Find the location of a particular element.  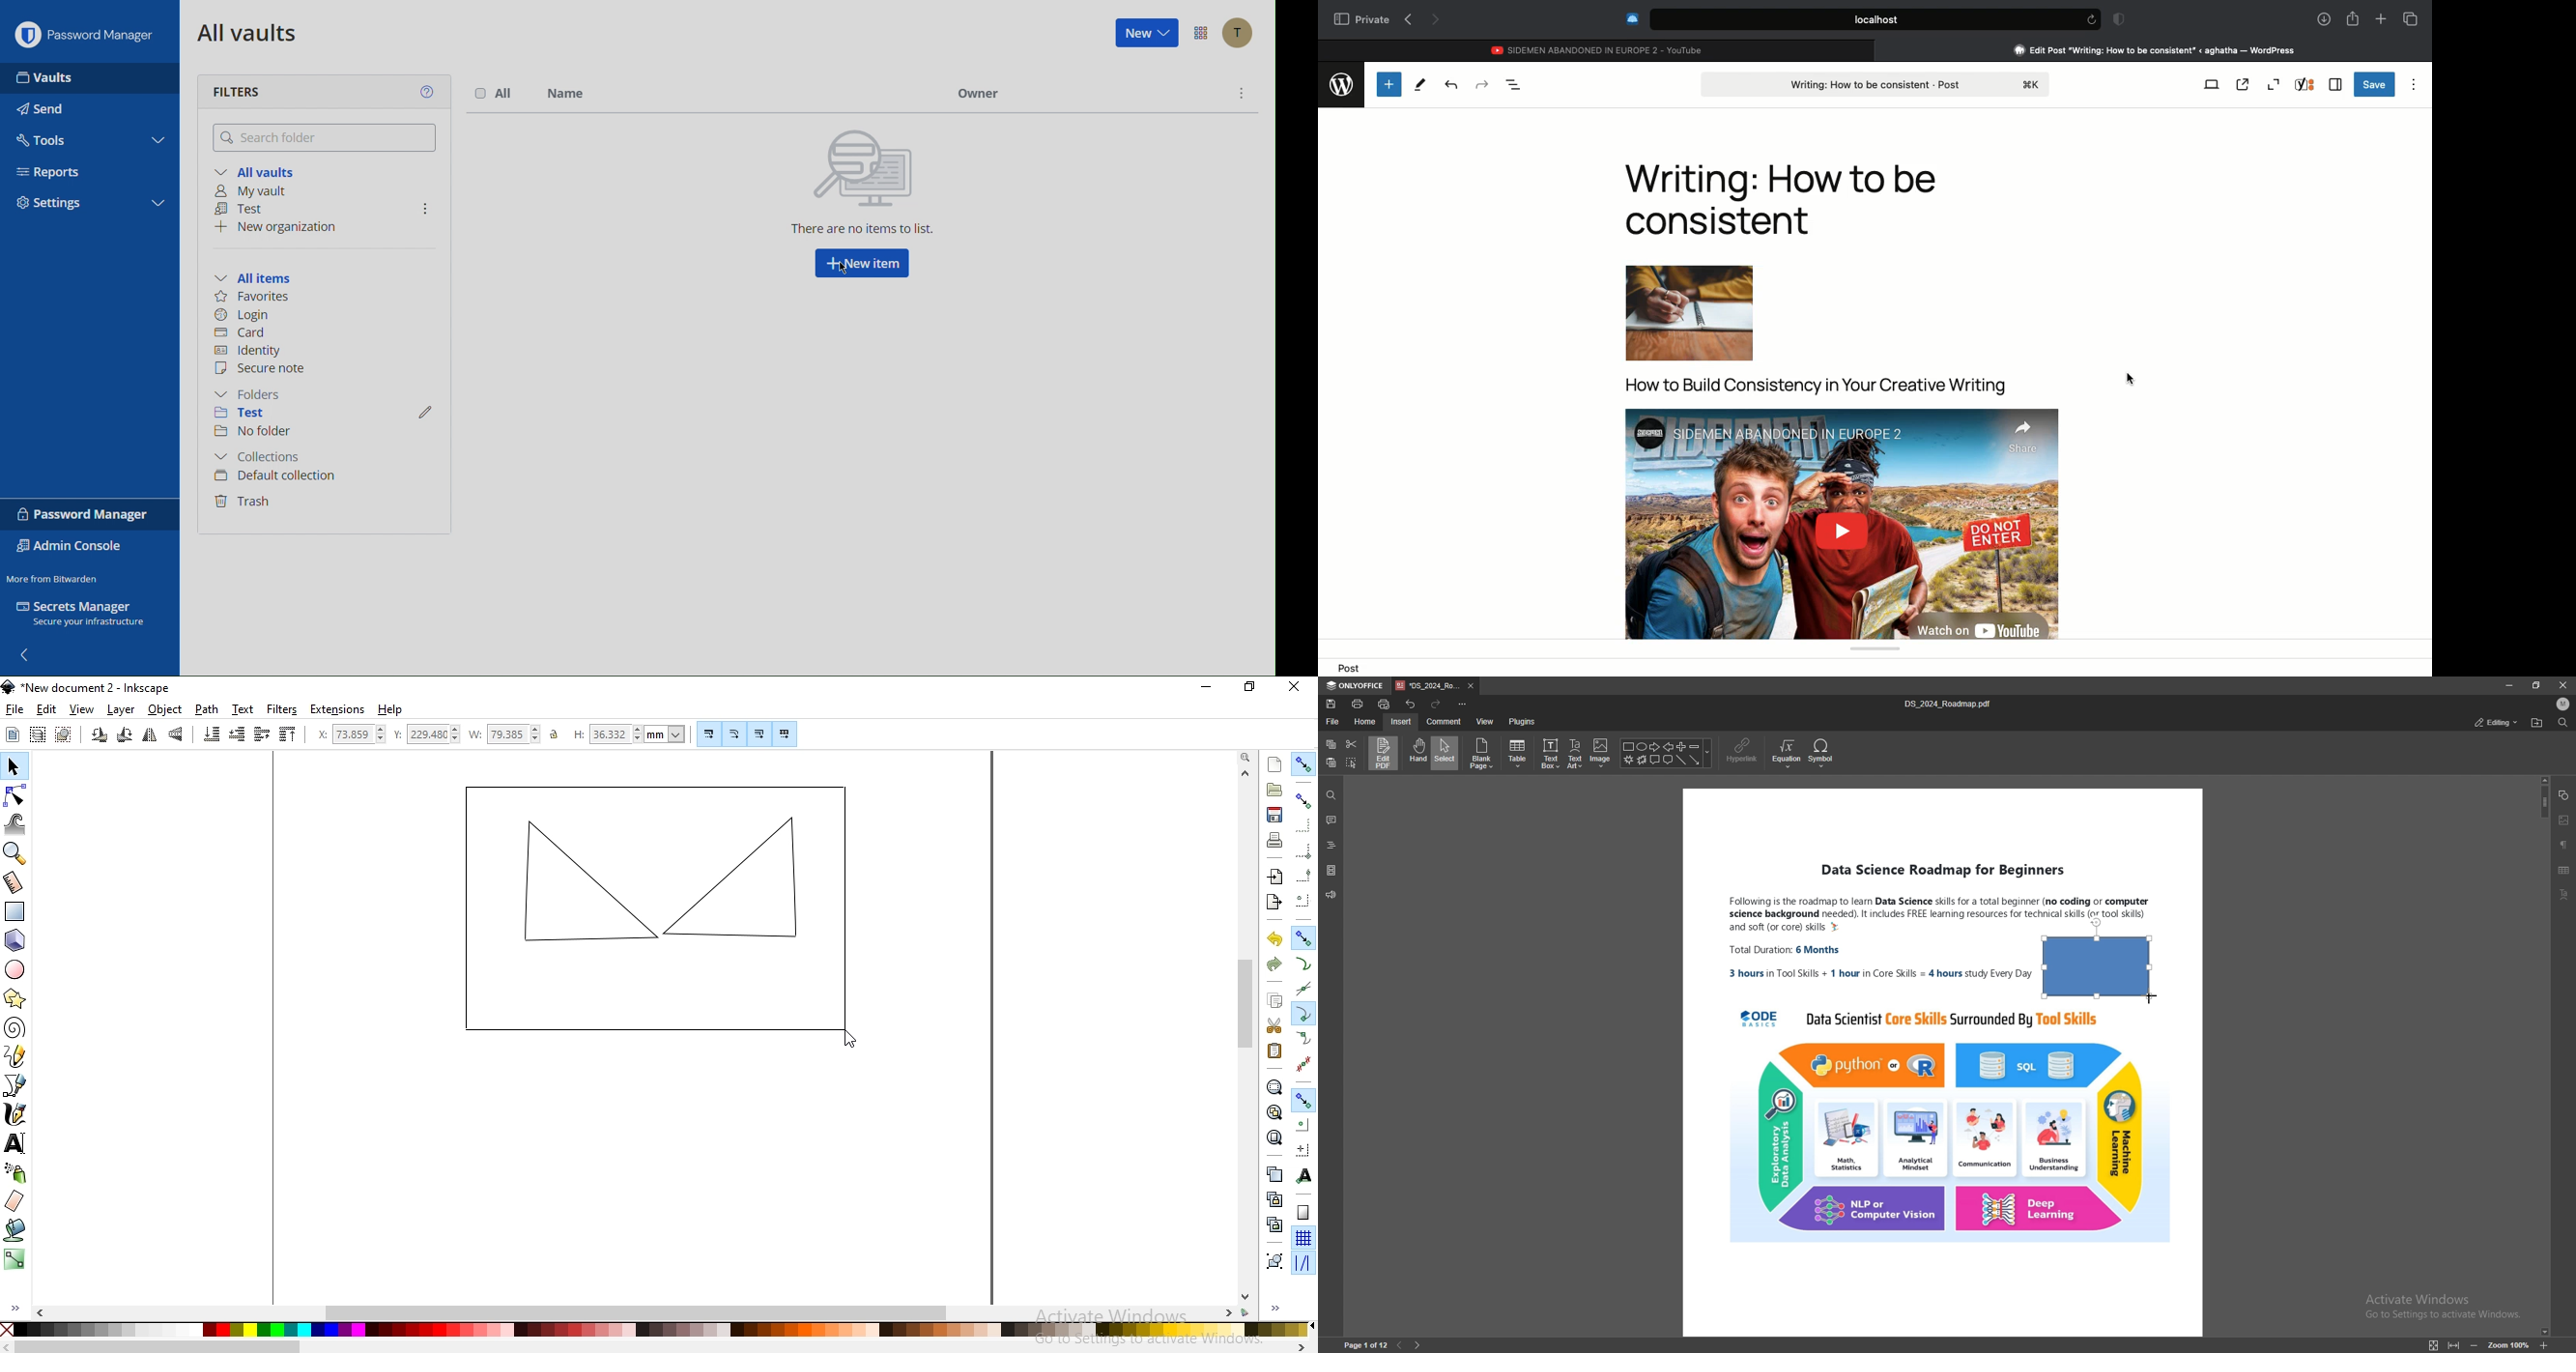

Identity is located at coordinates (249, 351).